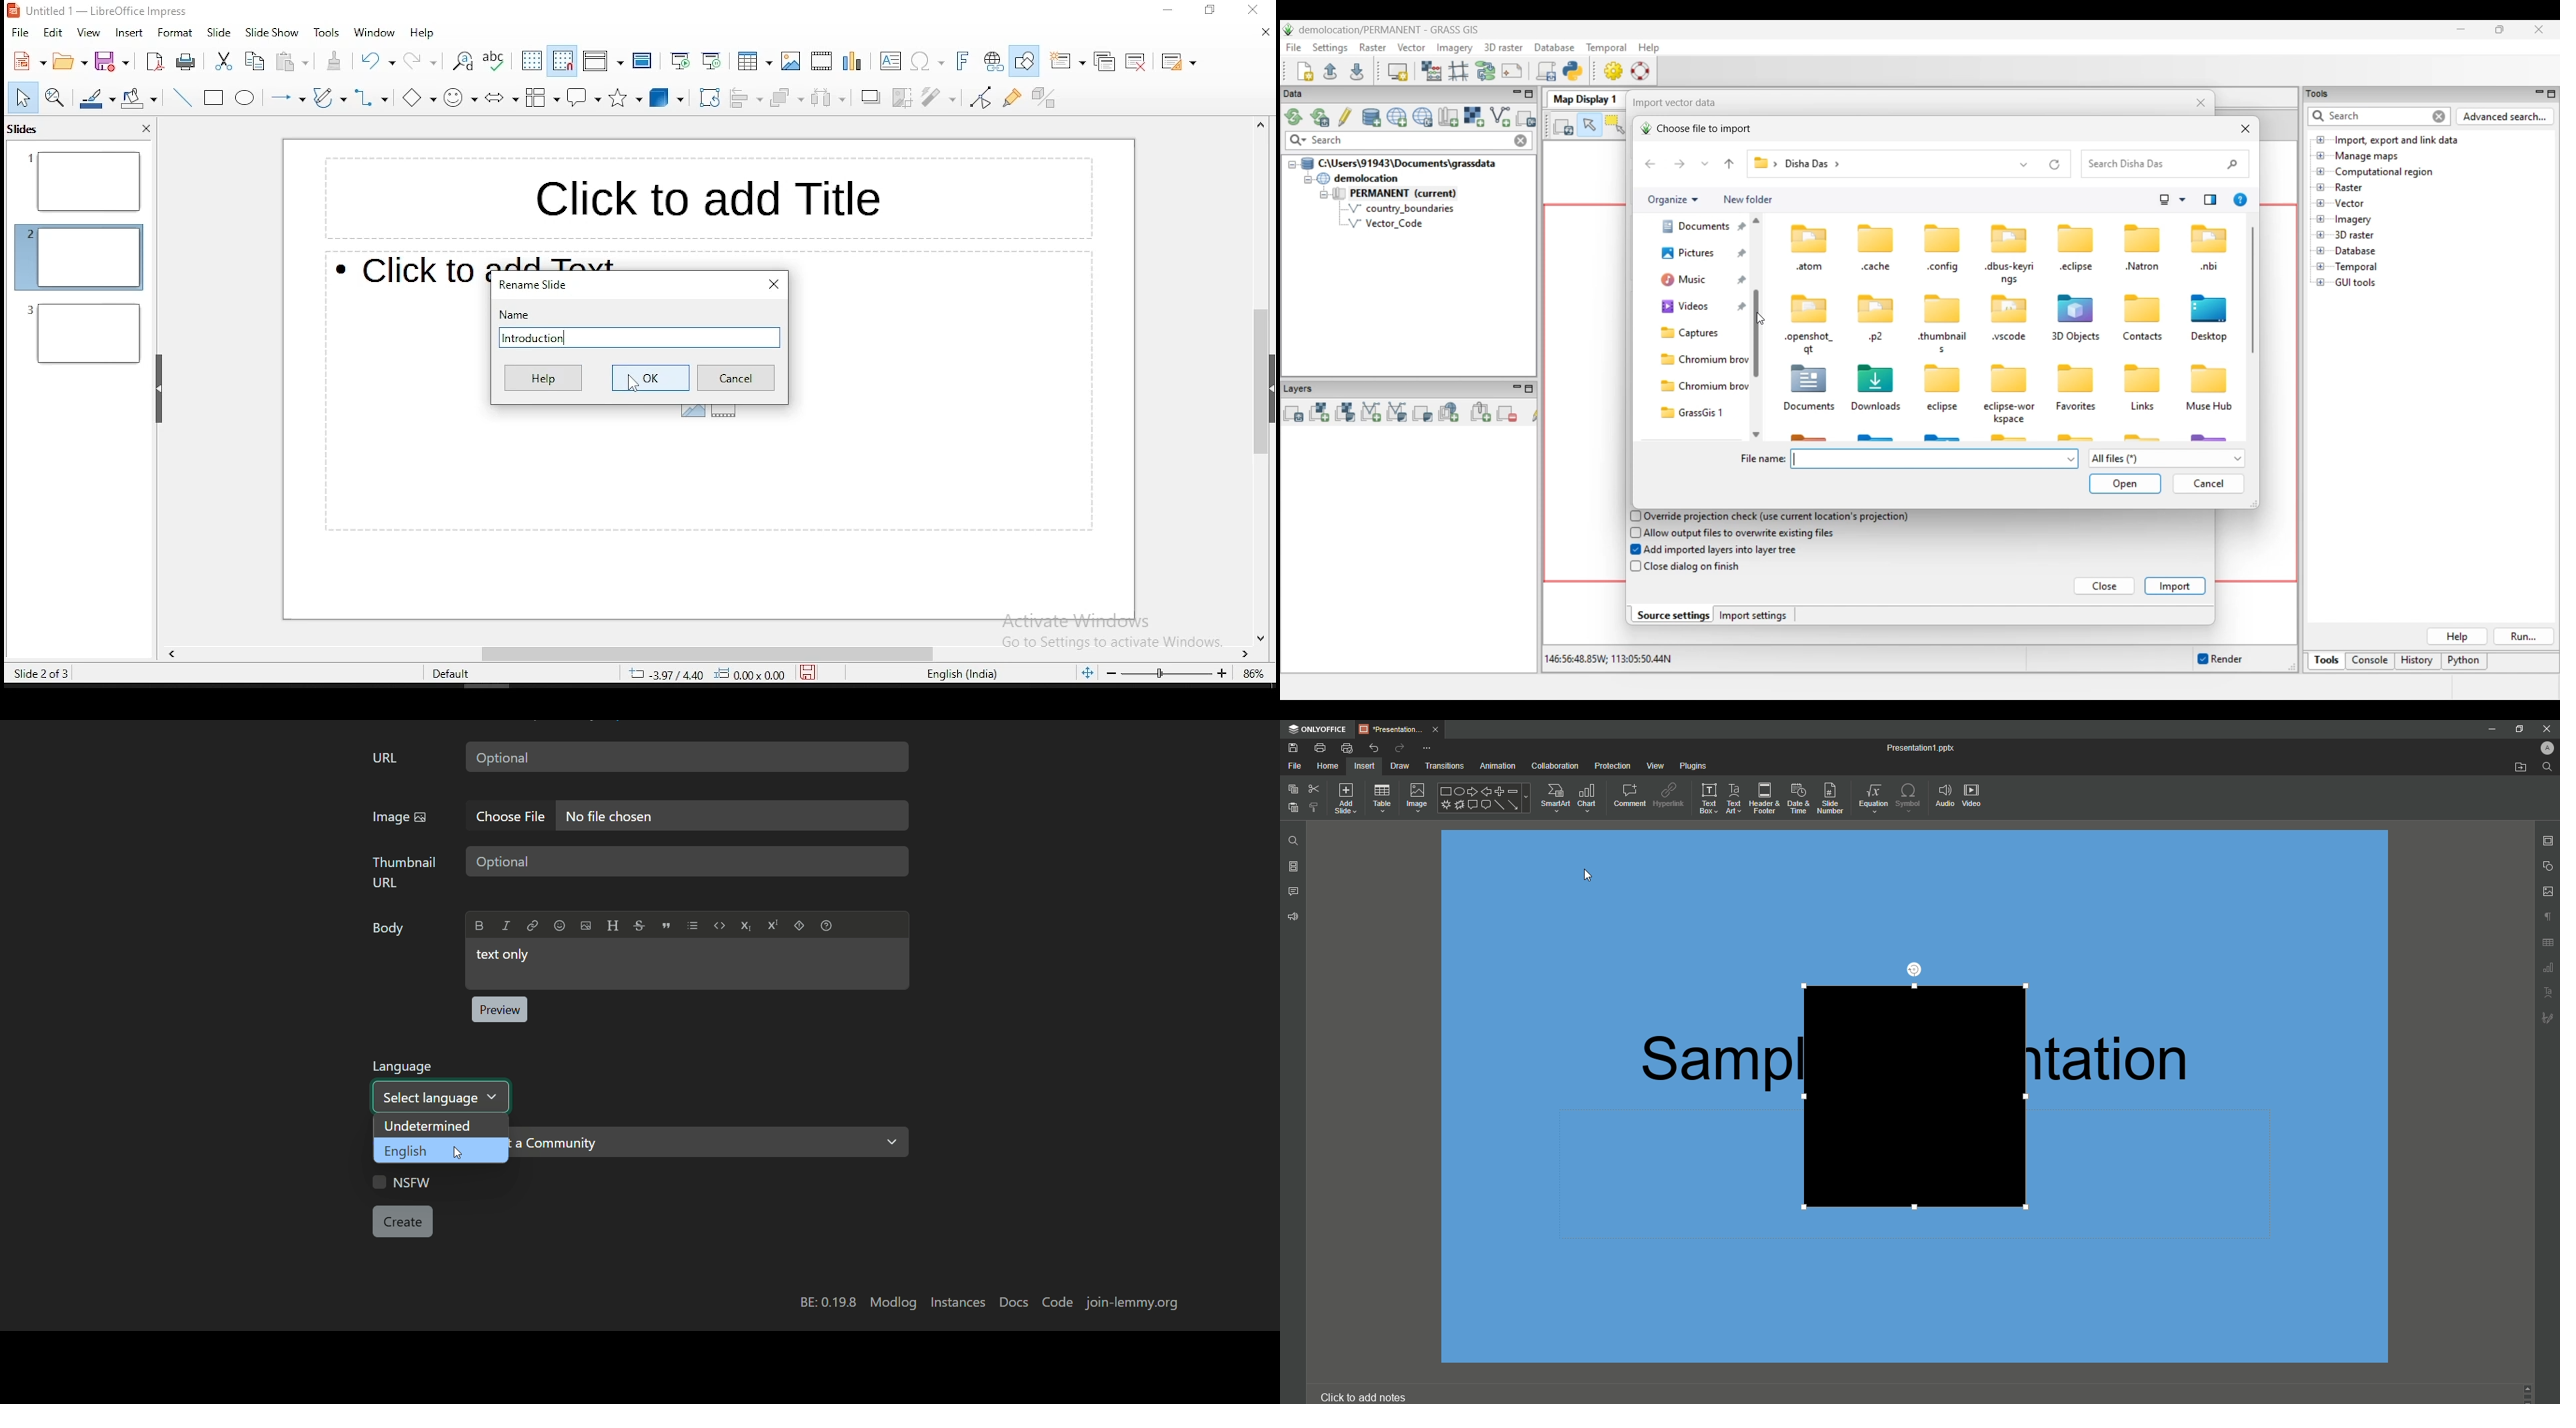 The width and height of the screenshot is (2576, 1428). What do you see at coordinates (21, 32) in the screenshot?
I see `file` at bounding box center [21, 32].